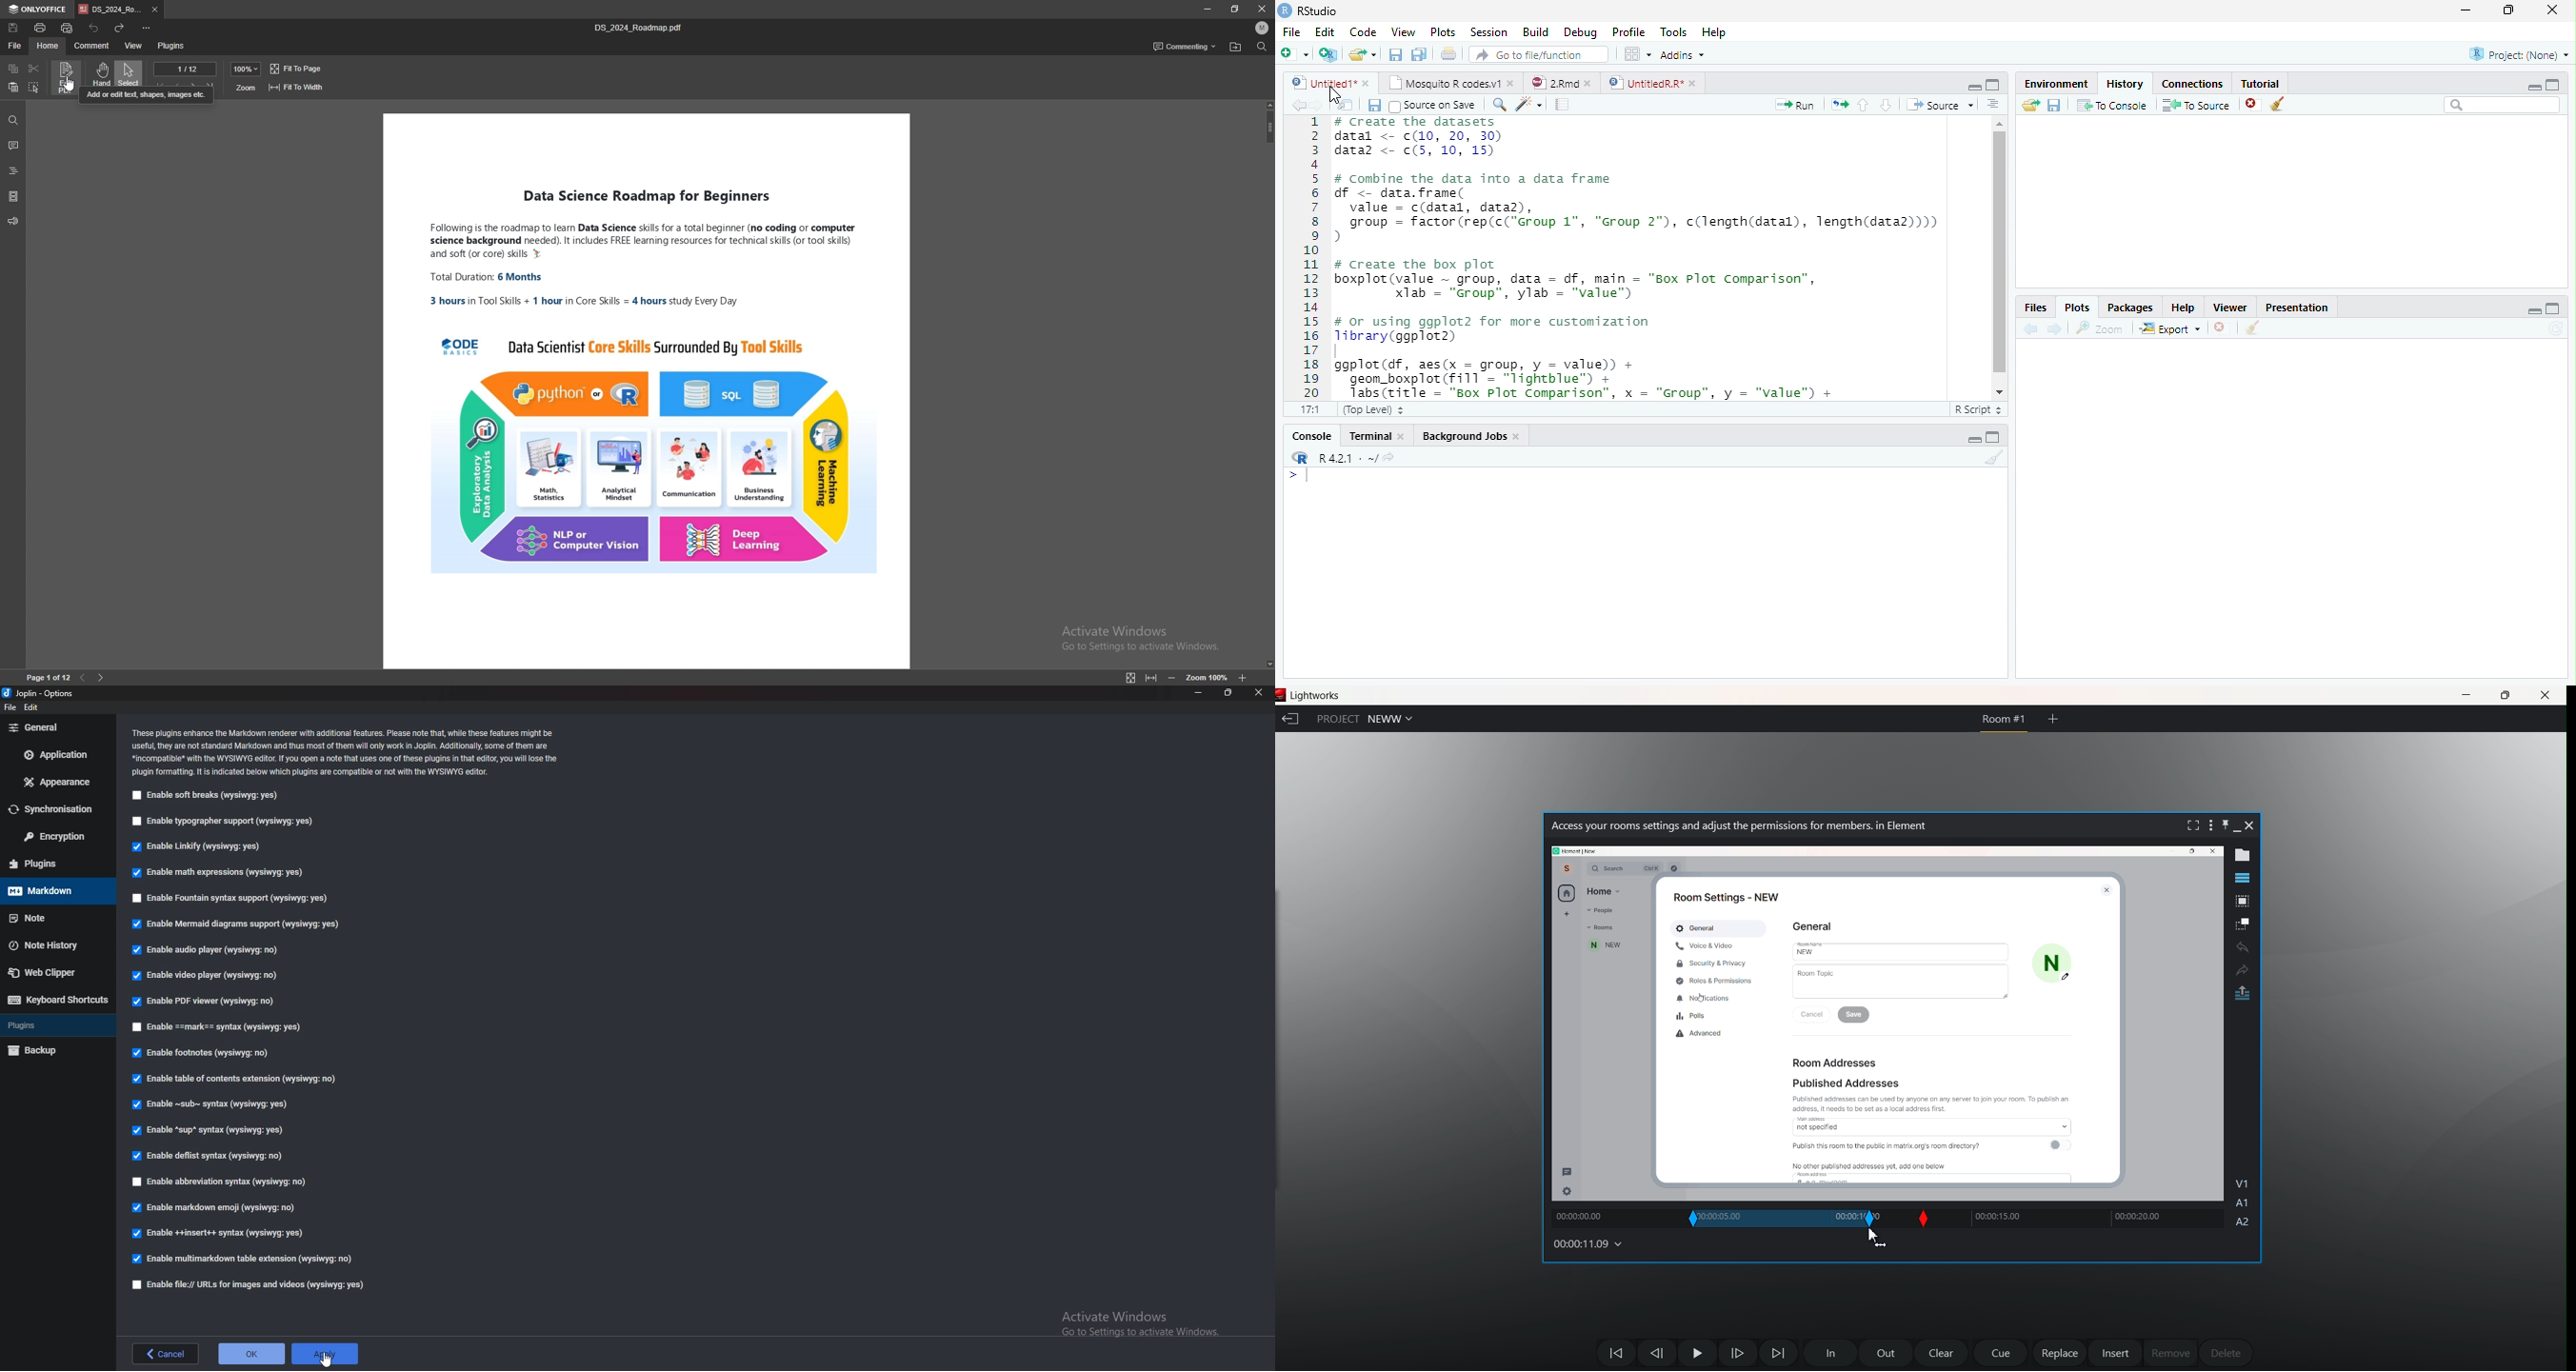 This screenshot has height=1372, width=2576. Describe the element at coordinates (1441, 31) in the screenshot. I see `Plots` at that location.